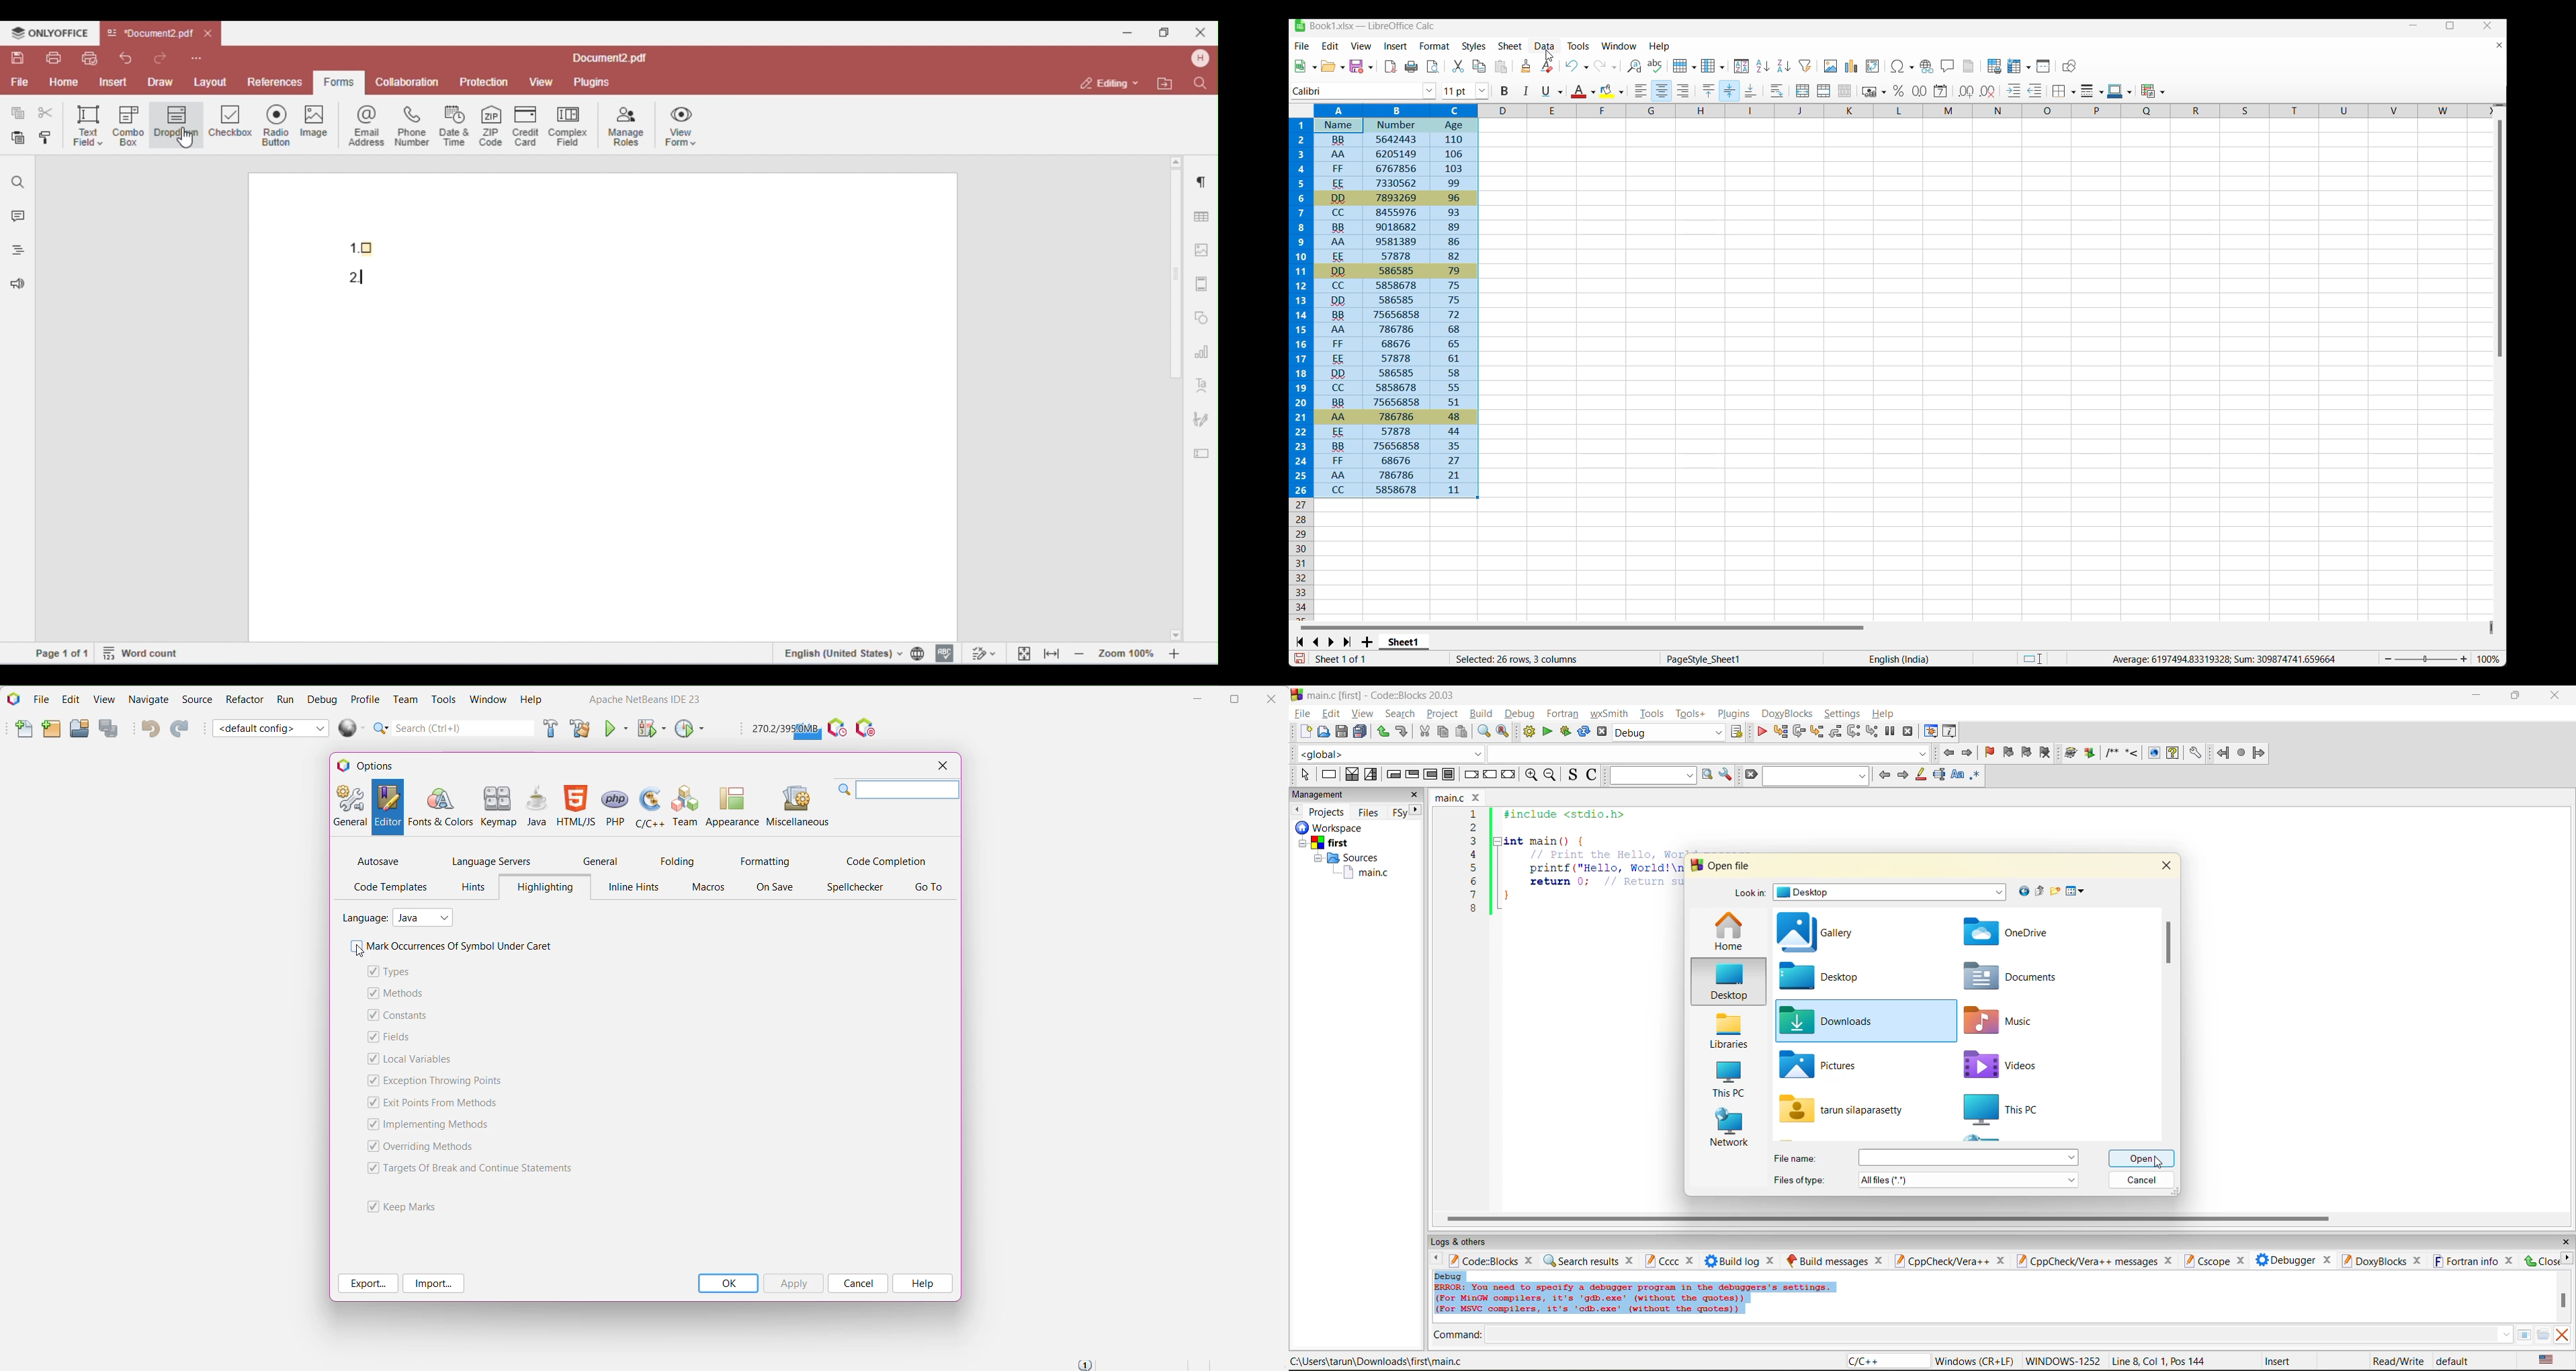 This screenshot has width=2576, height=1372. Describe the element at coordinates (2015, 90) in the screenshot. I see `Increase indentation` at that location.